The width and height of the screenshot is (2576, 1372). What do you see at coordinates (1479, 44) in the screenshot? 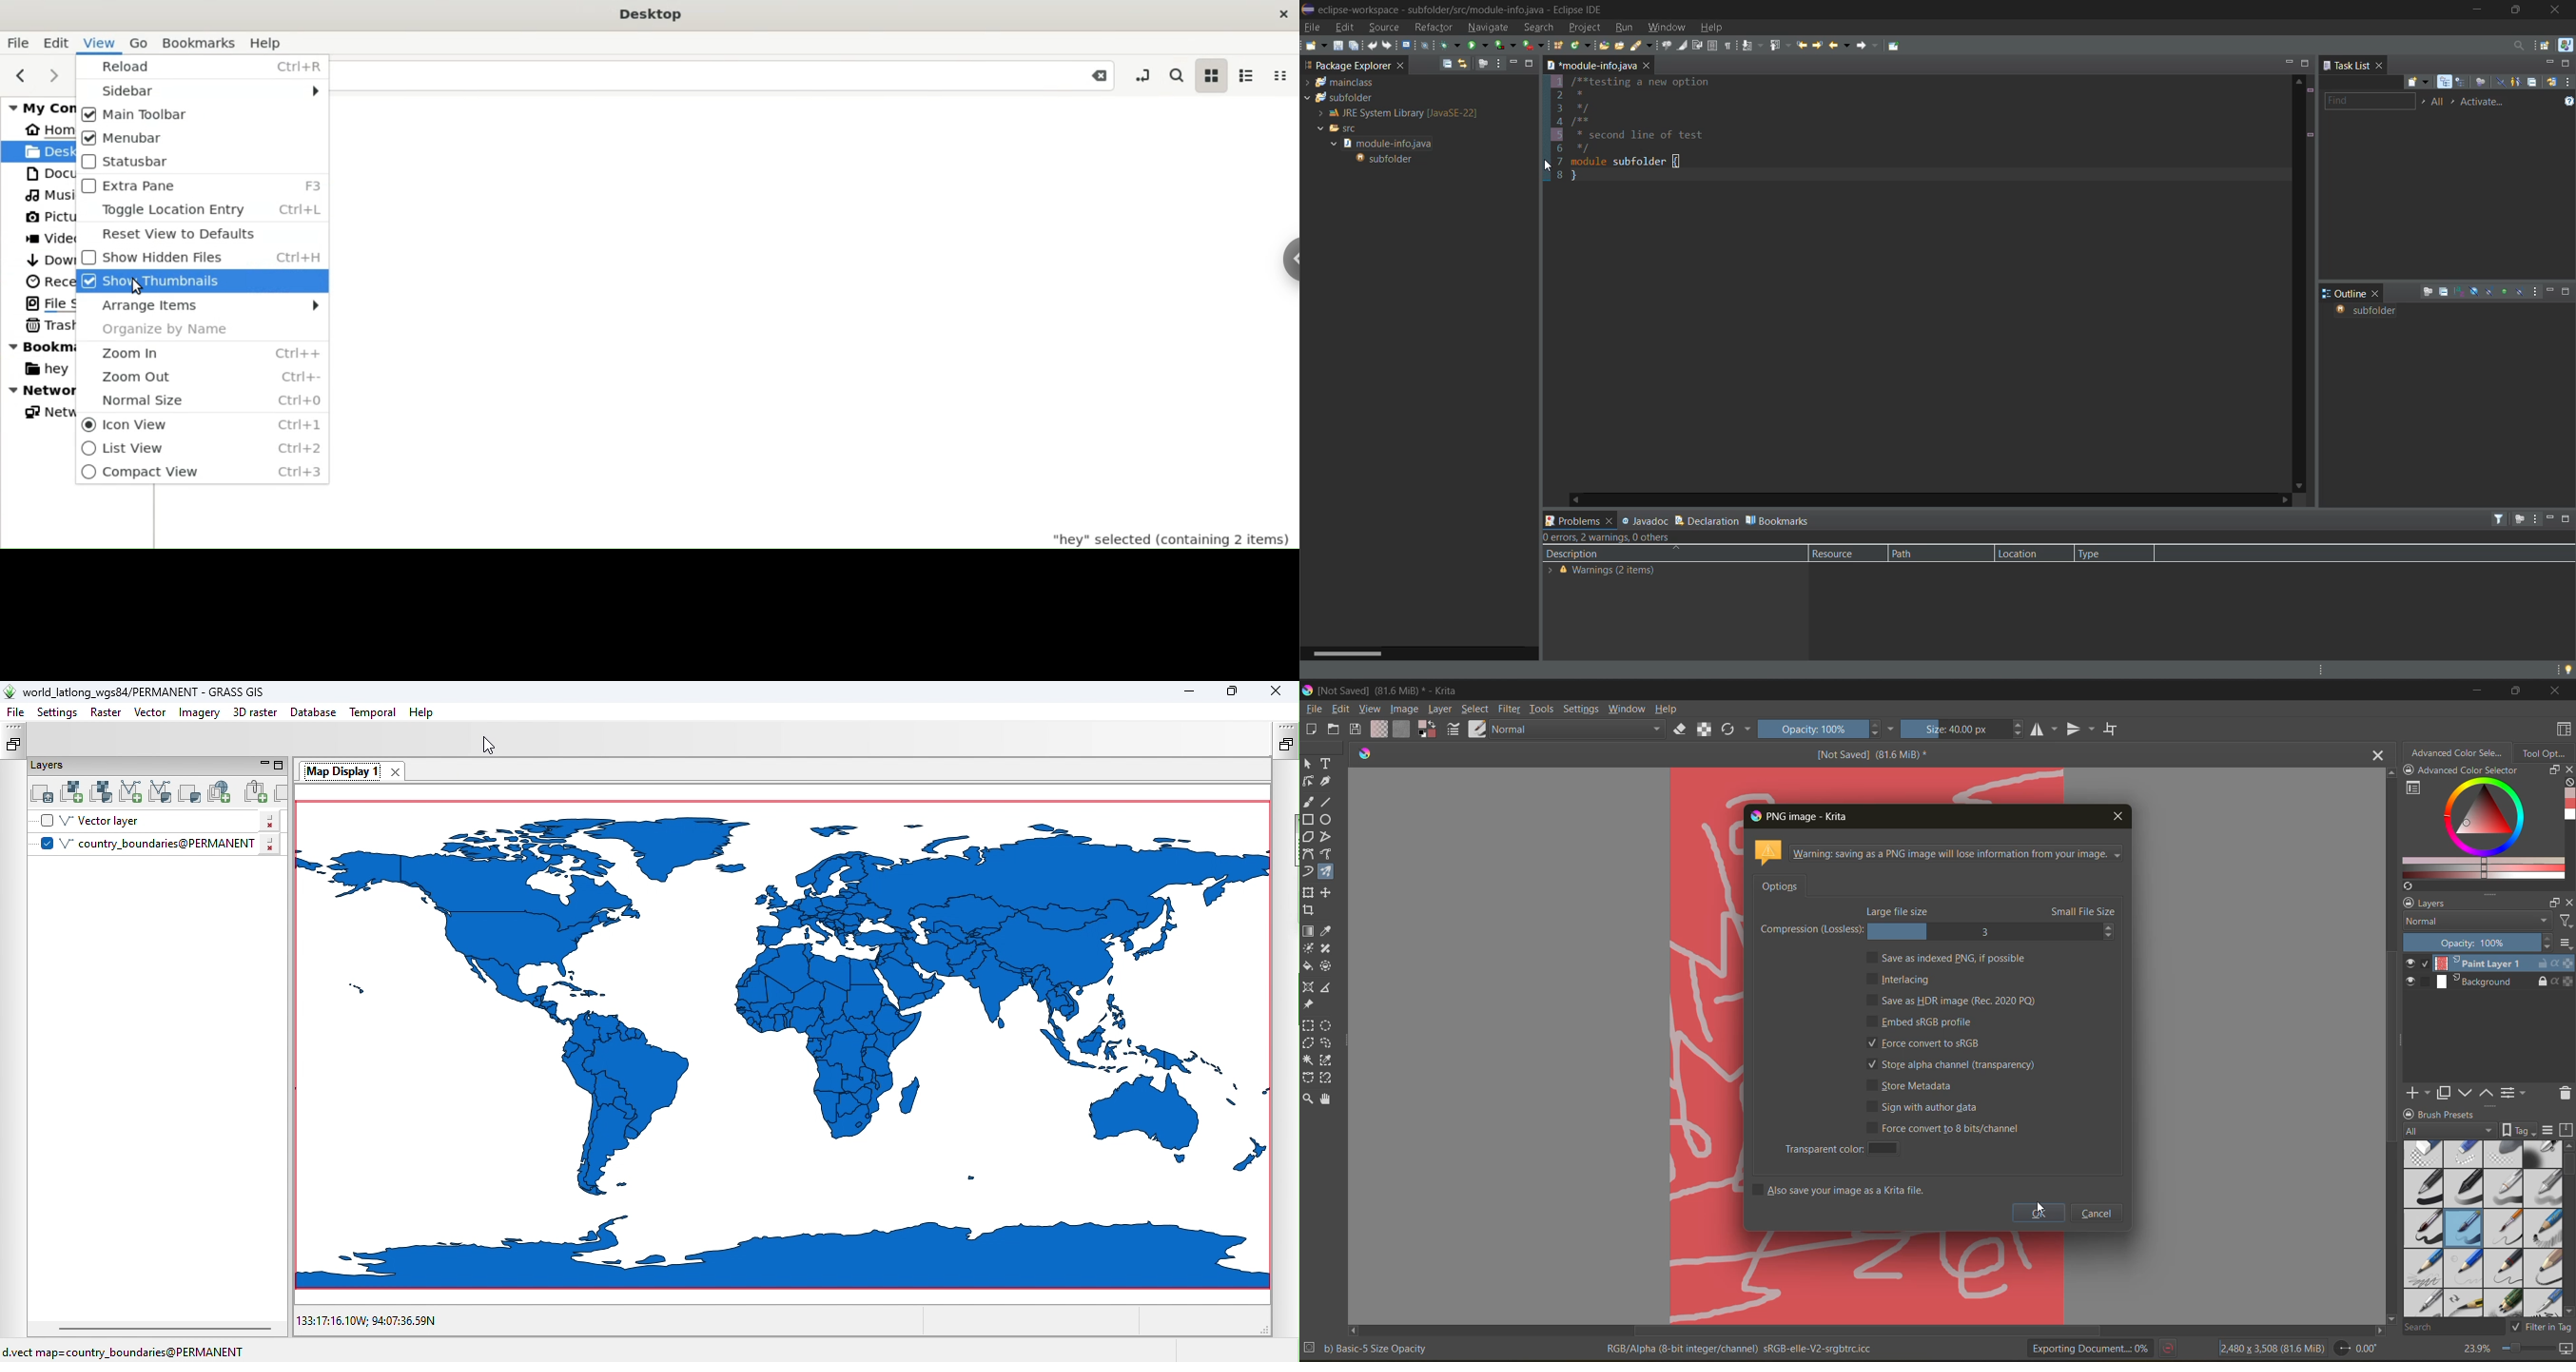
I see `run` at bounding box center [1479, 44].